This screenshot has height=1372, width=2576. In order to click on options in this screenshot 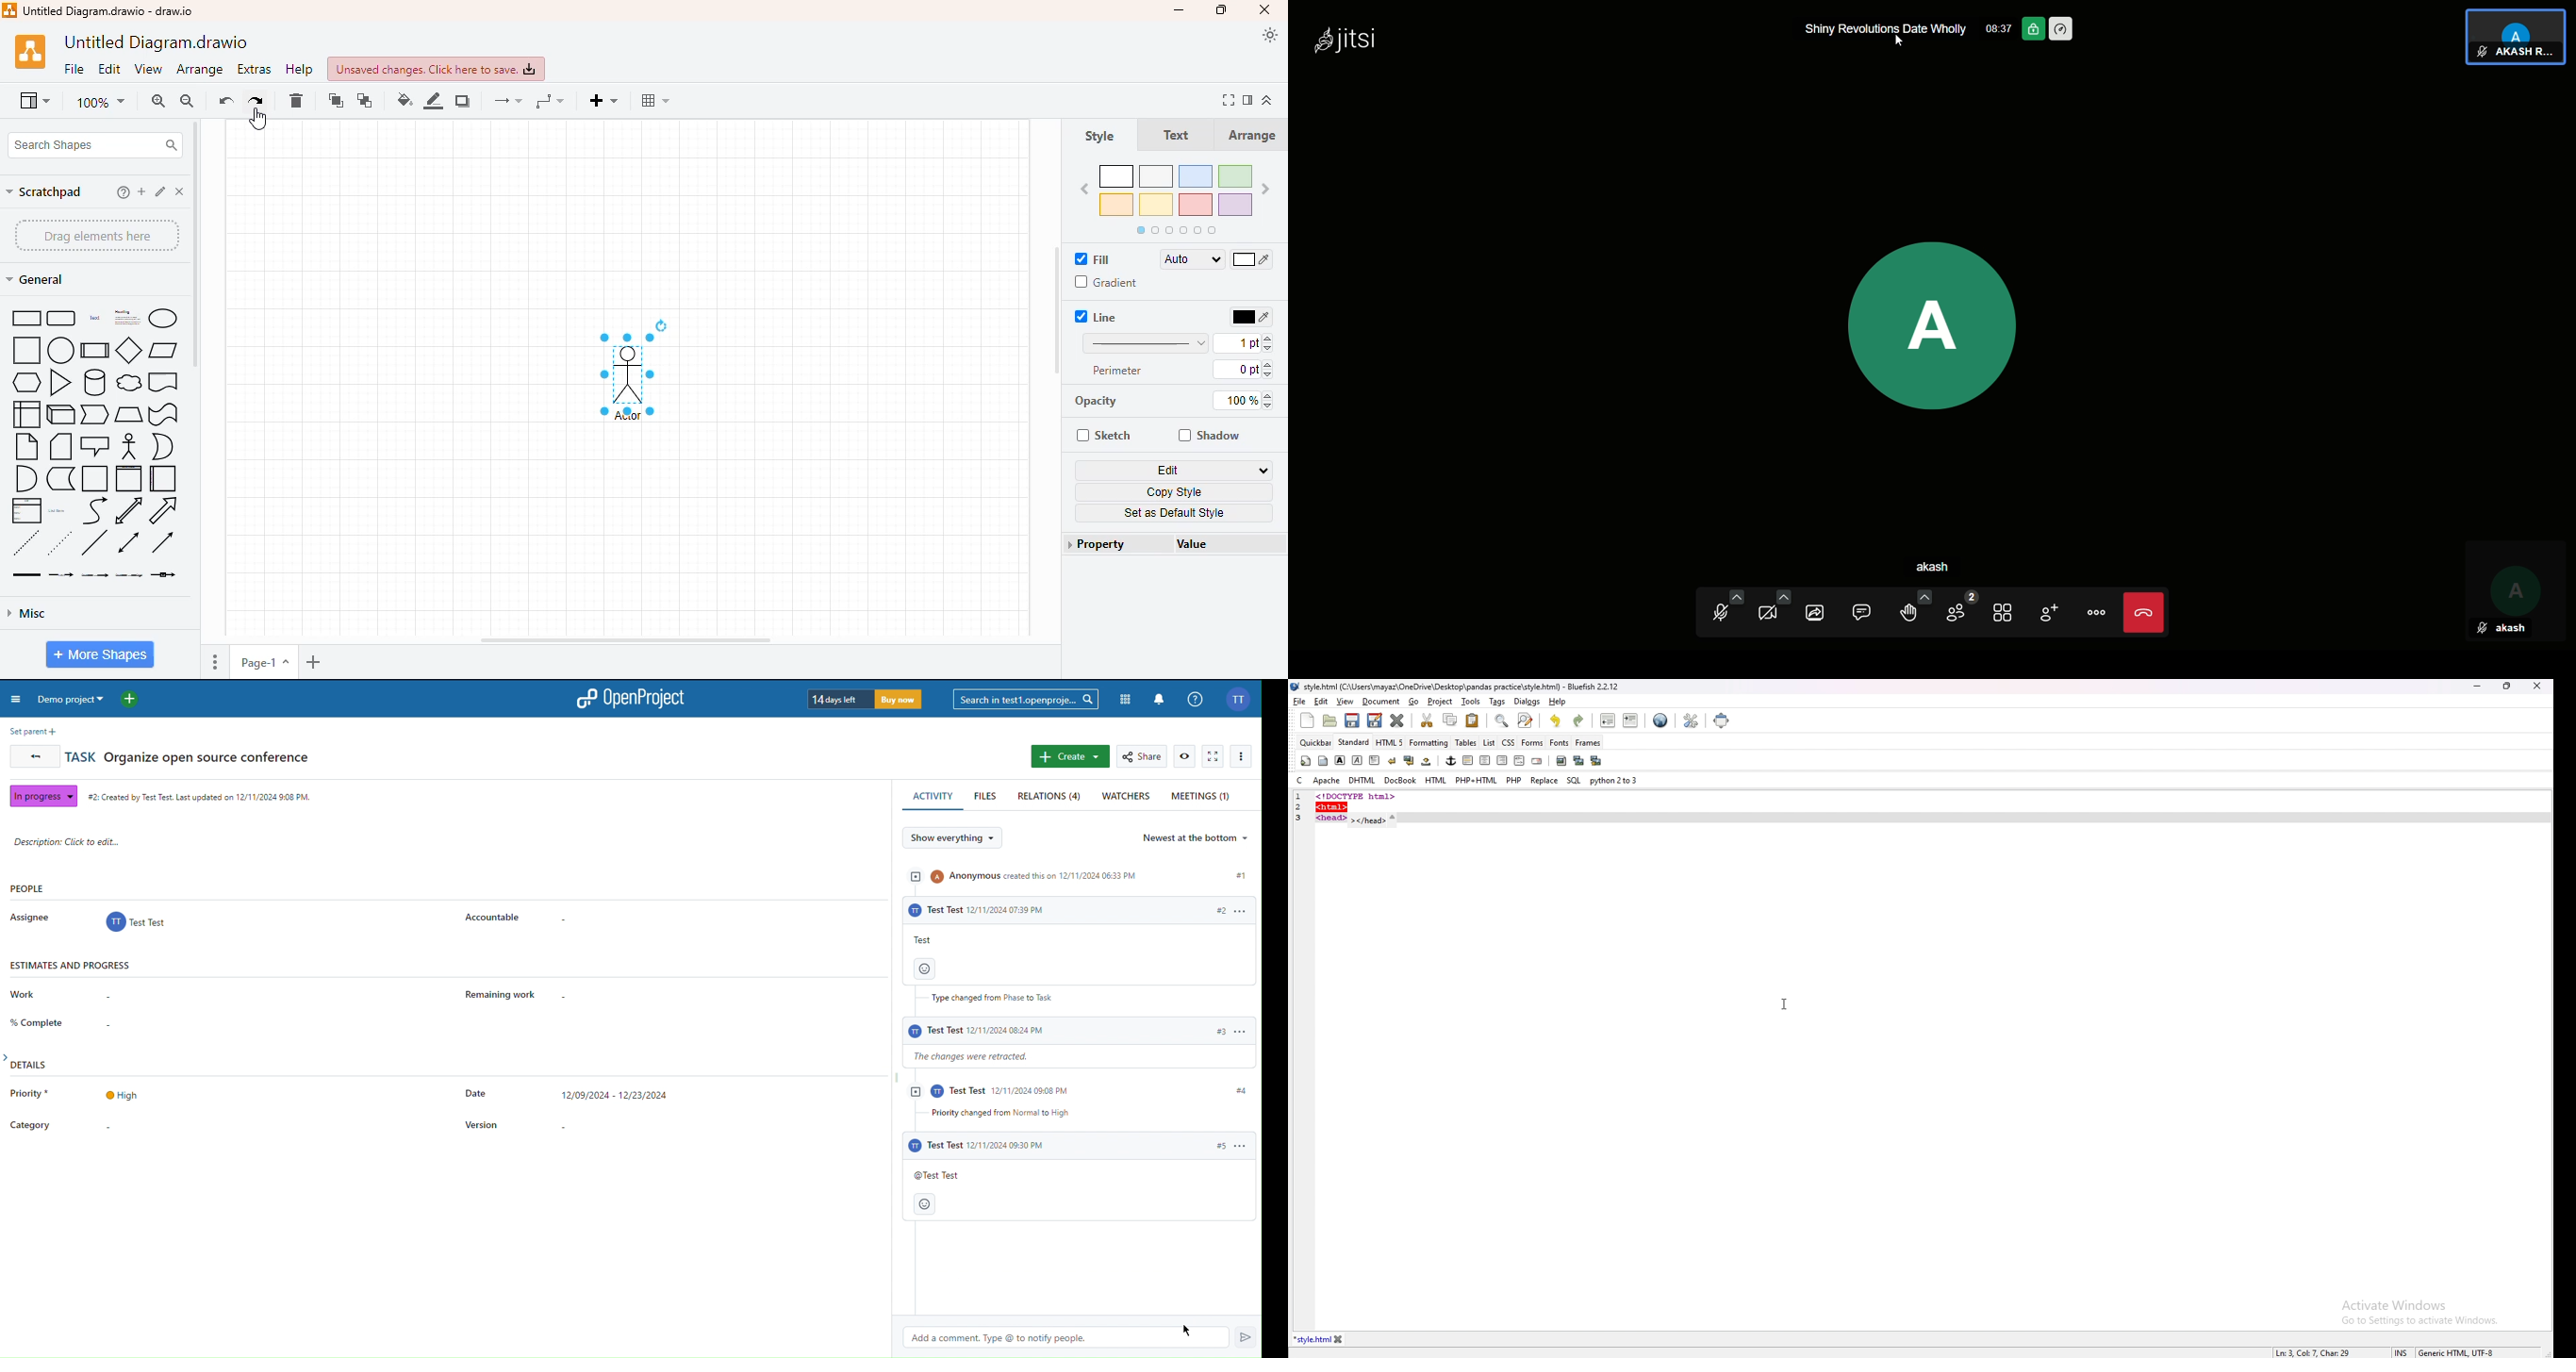, I will do `click(216, 663)`.